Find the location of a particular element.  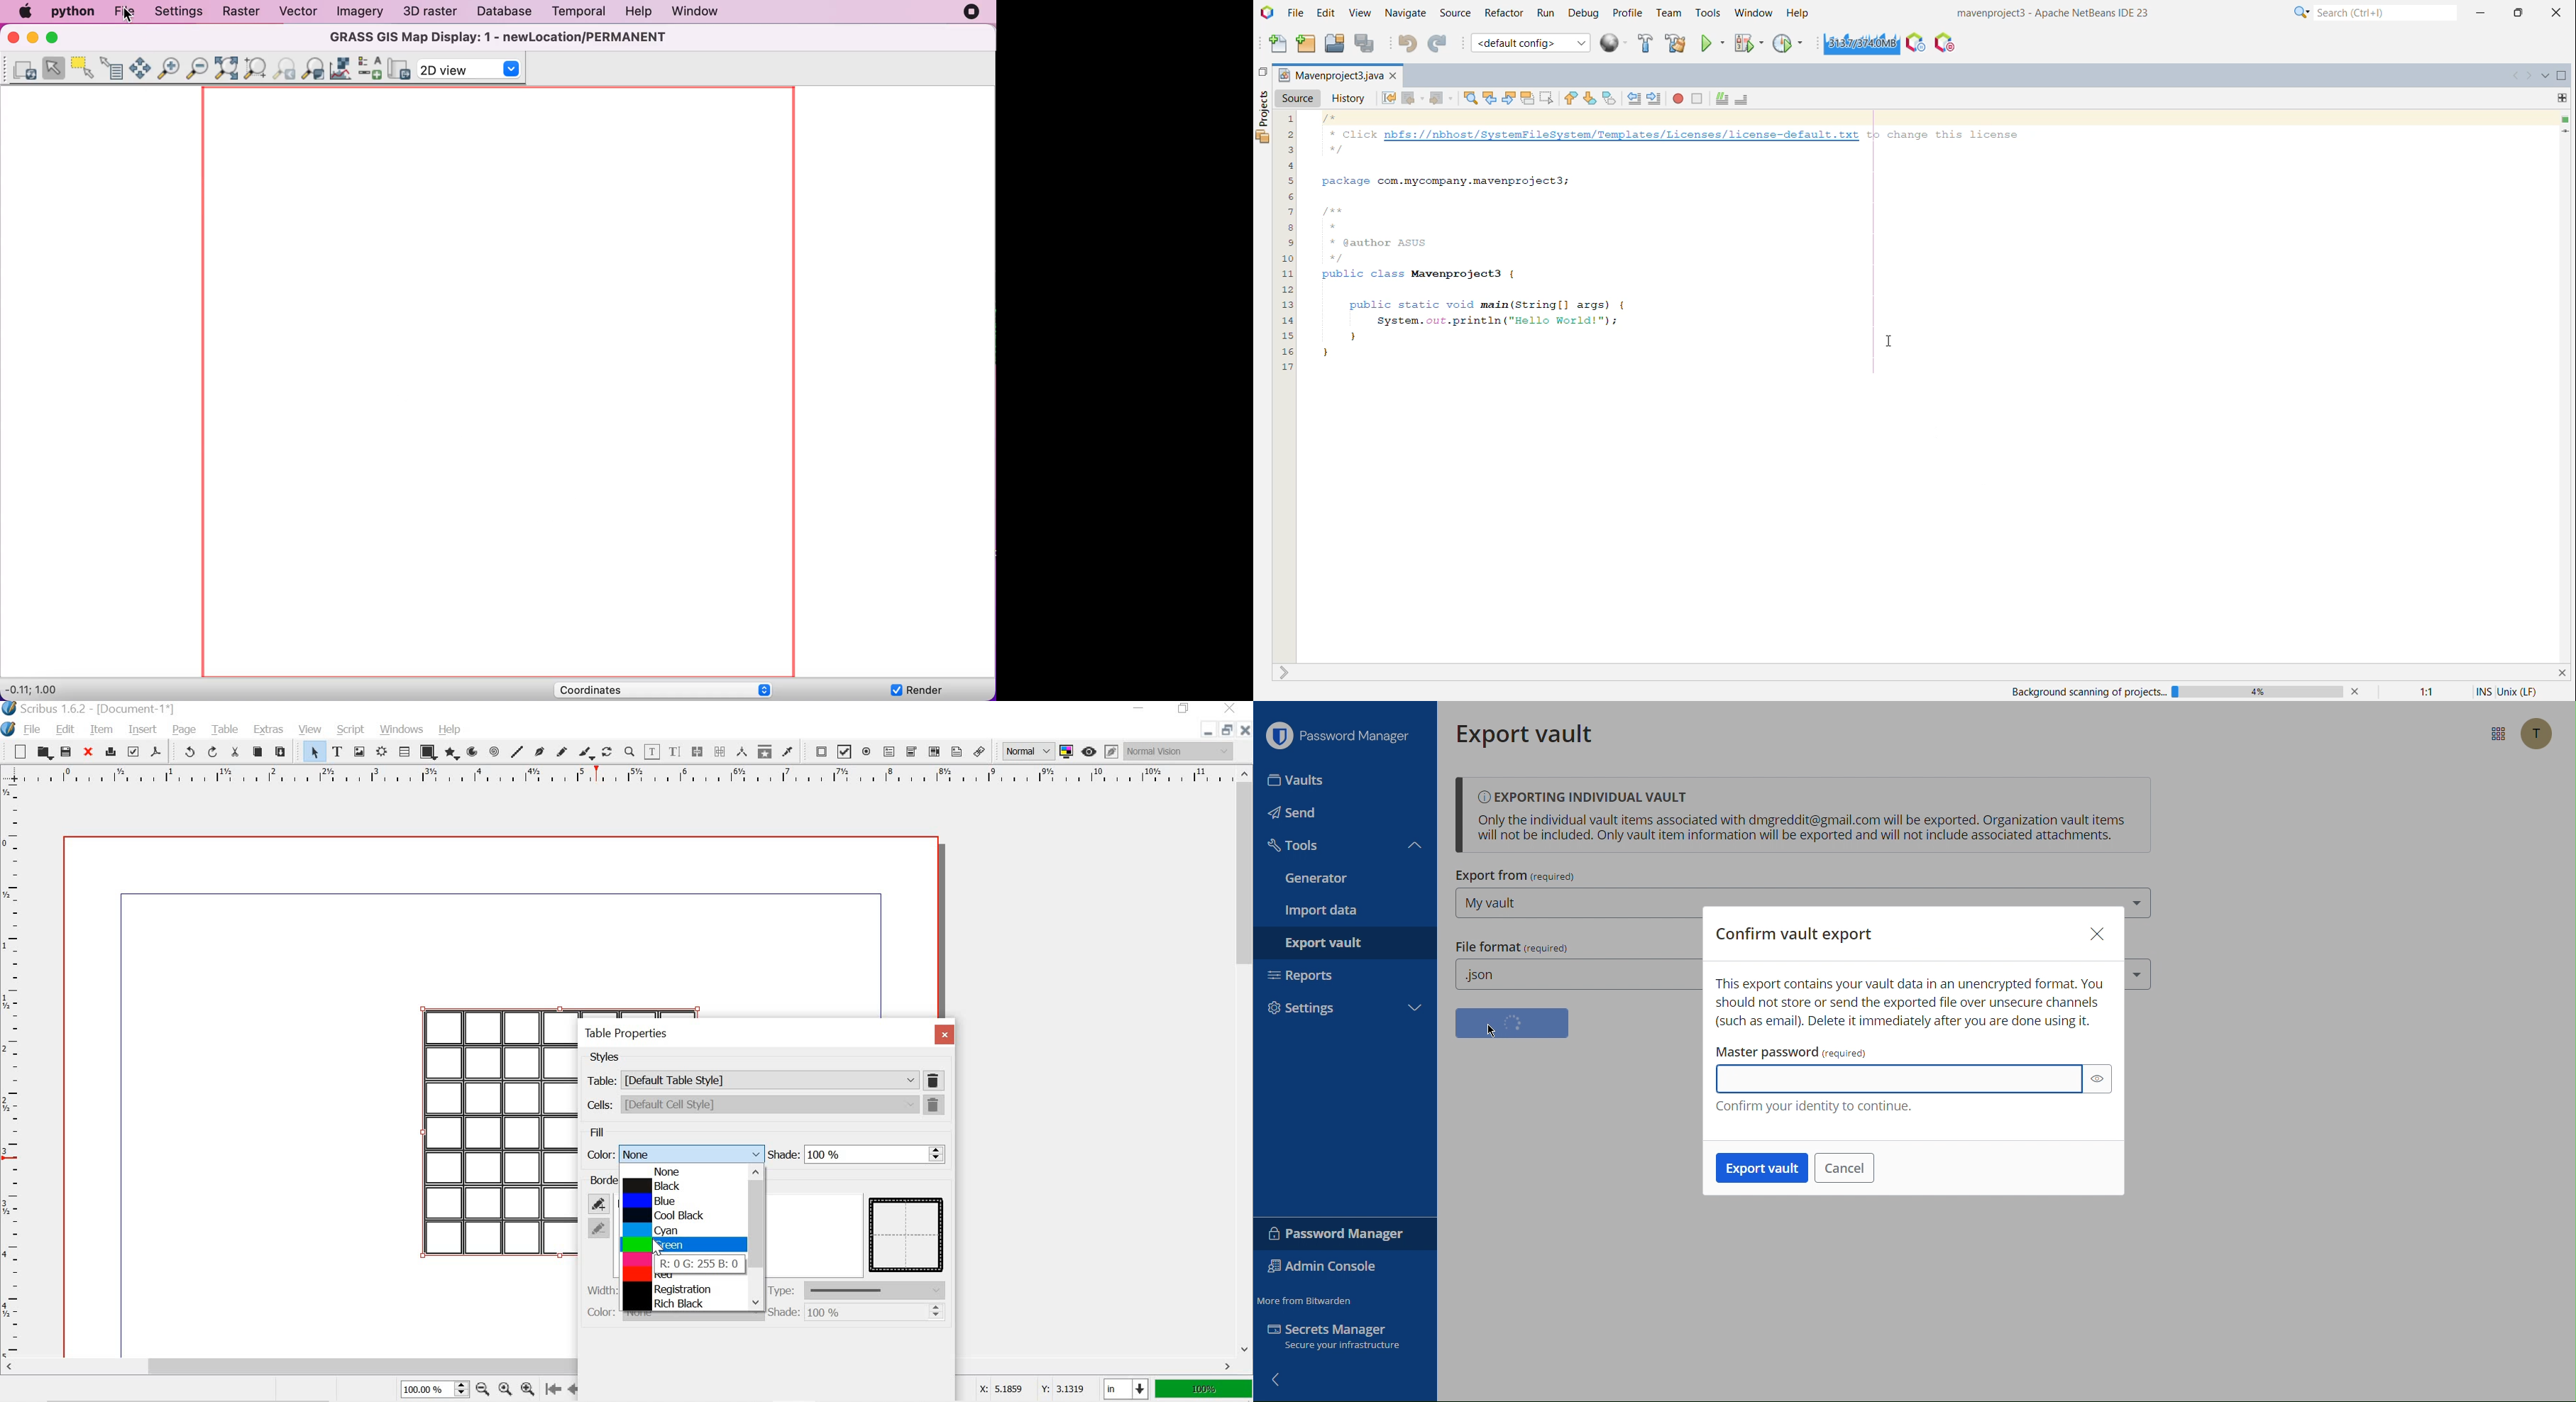

zoom in, zoom out is located at coordinates (460, 1390).